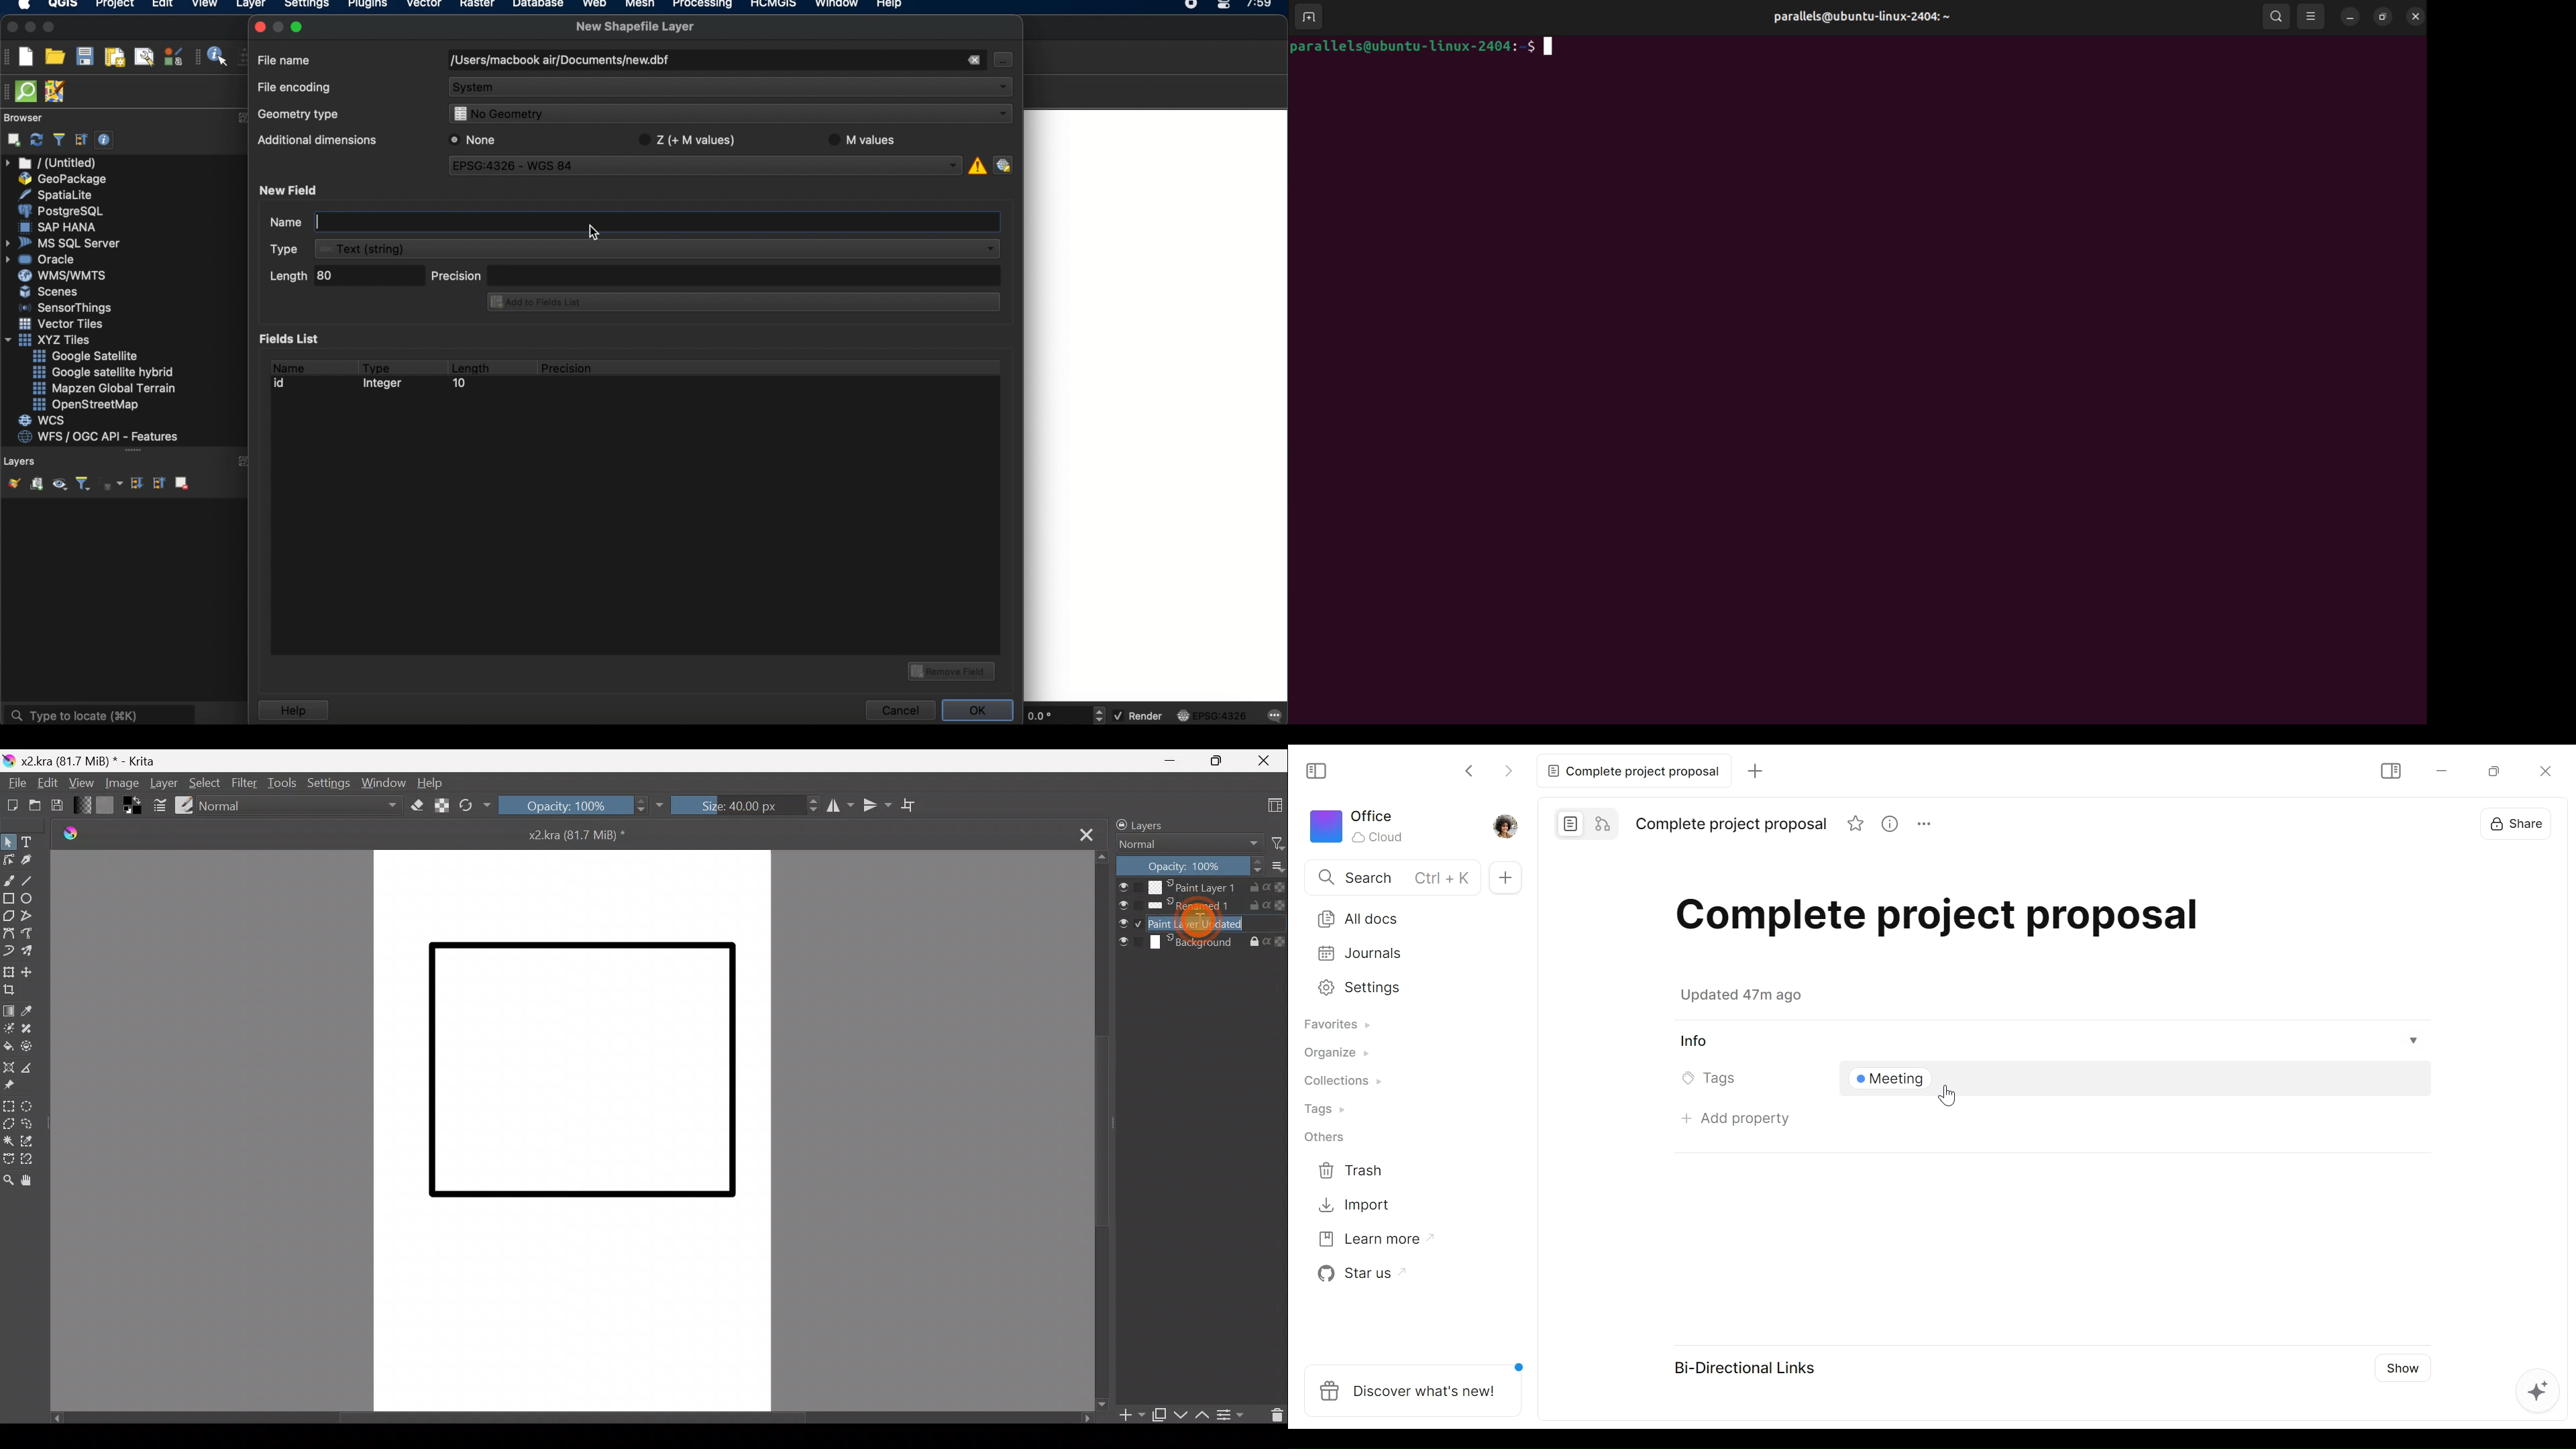 The image size is (2576, 1456). What do you see at coordinates (1055, 715) in the screenshot?
I see `degree` at bounding box center [1055, 715].